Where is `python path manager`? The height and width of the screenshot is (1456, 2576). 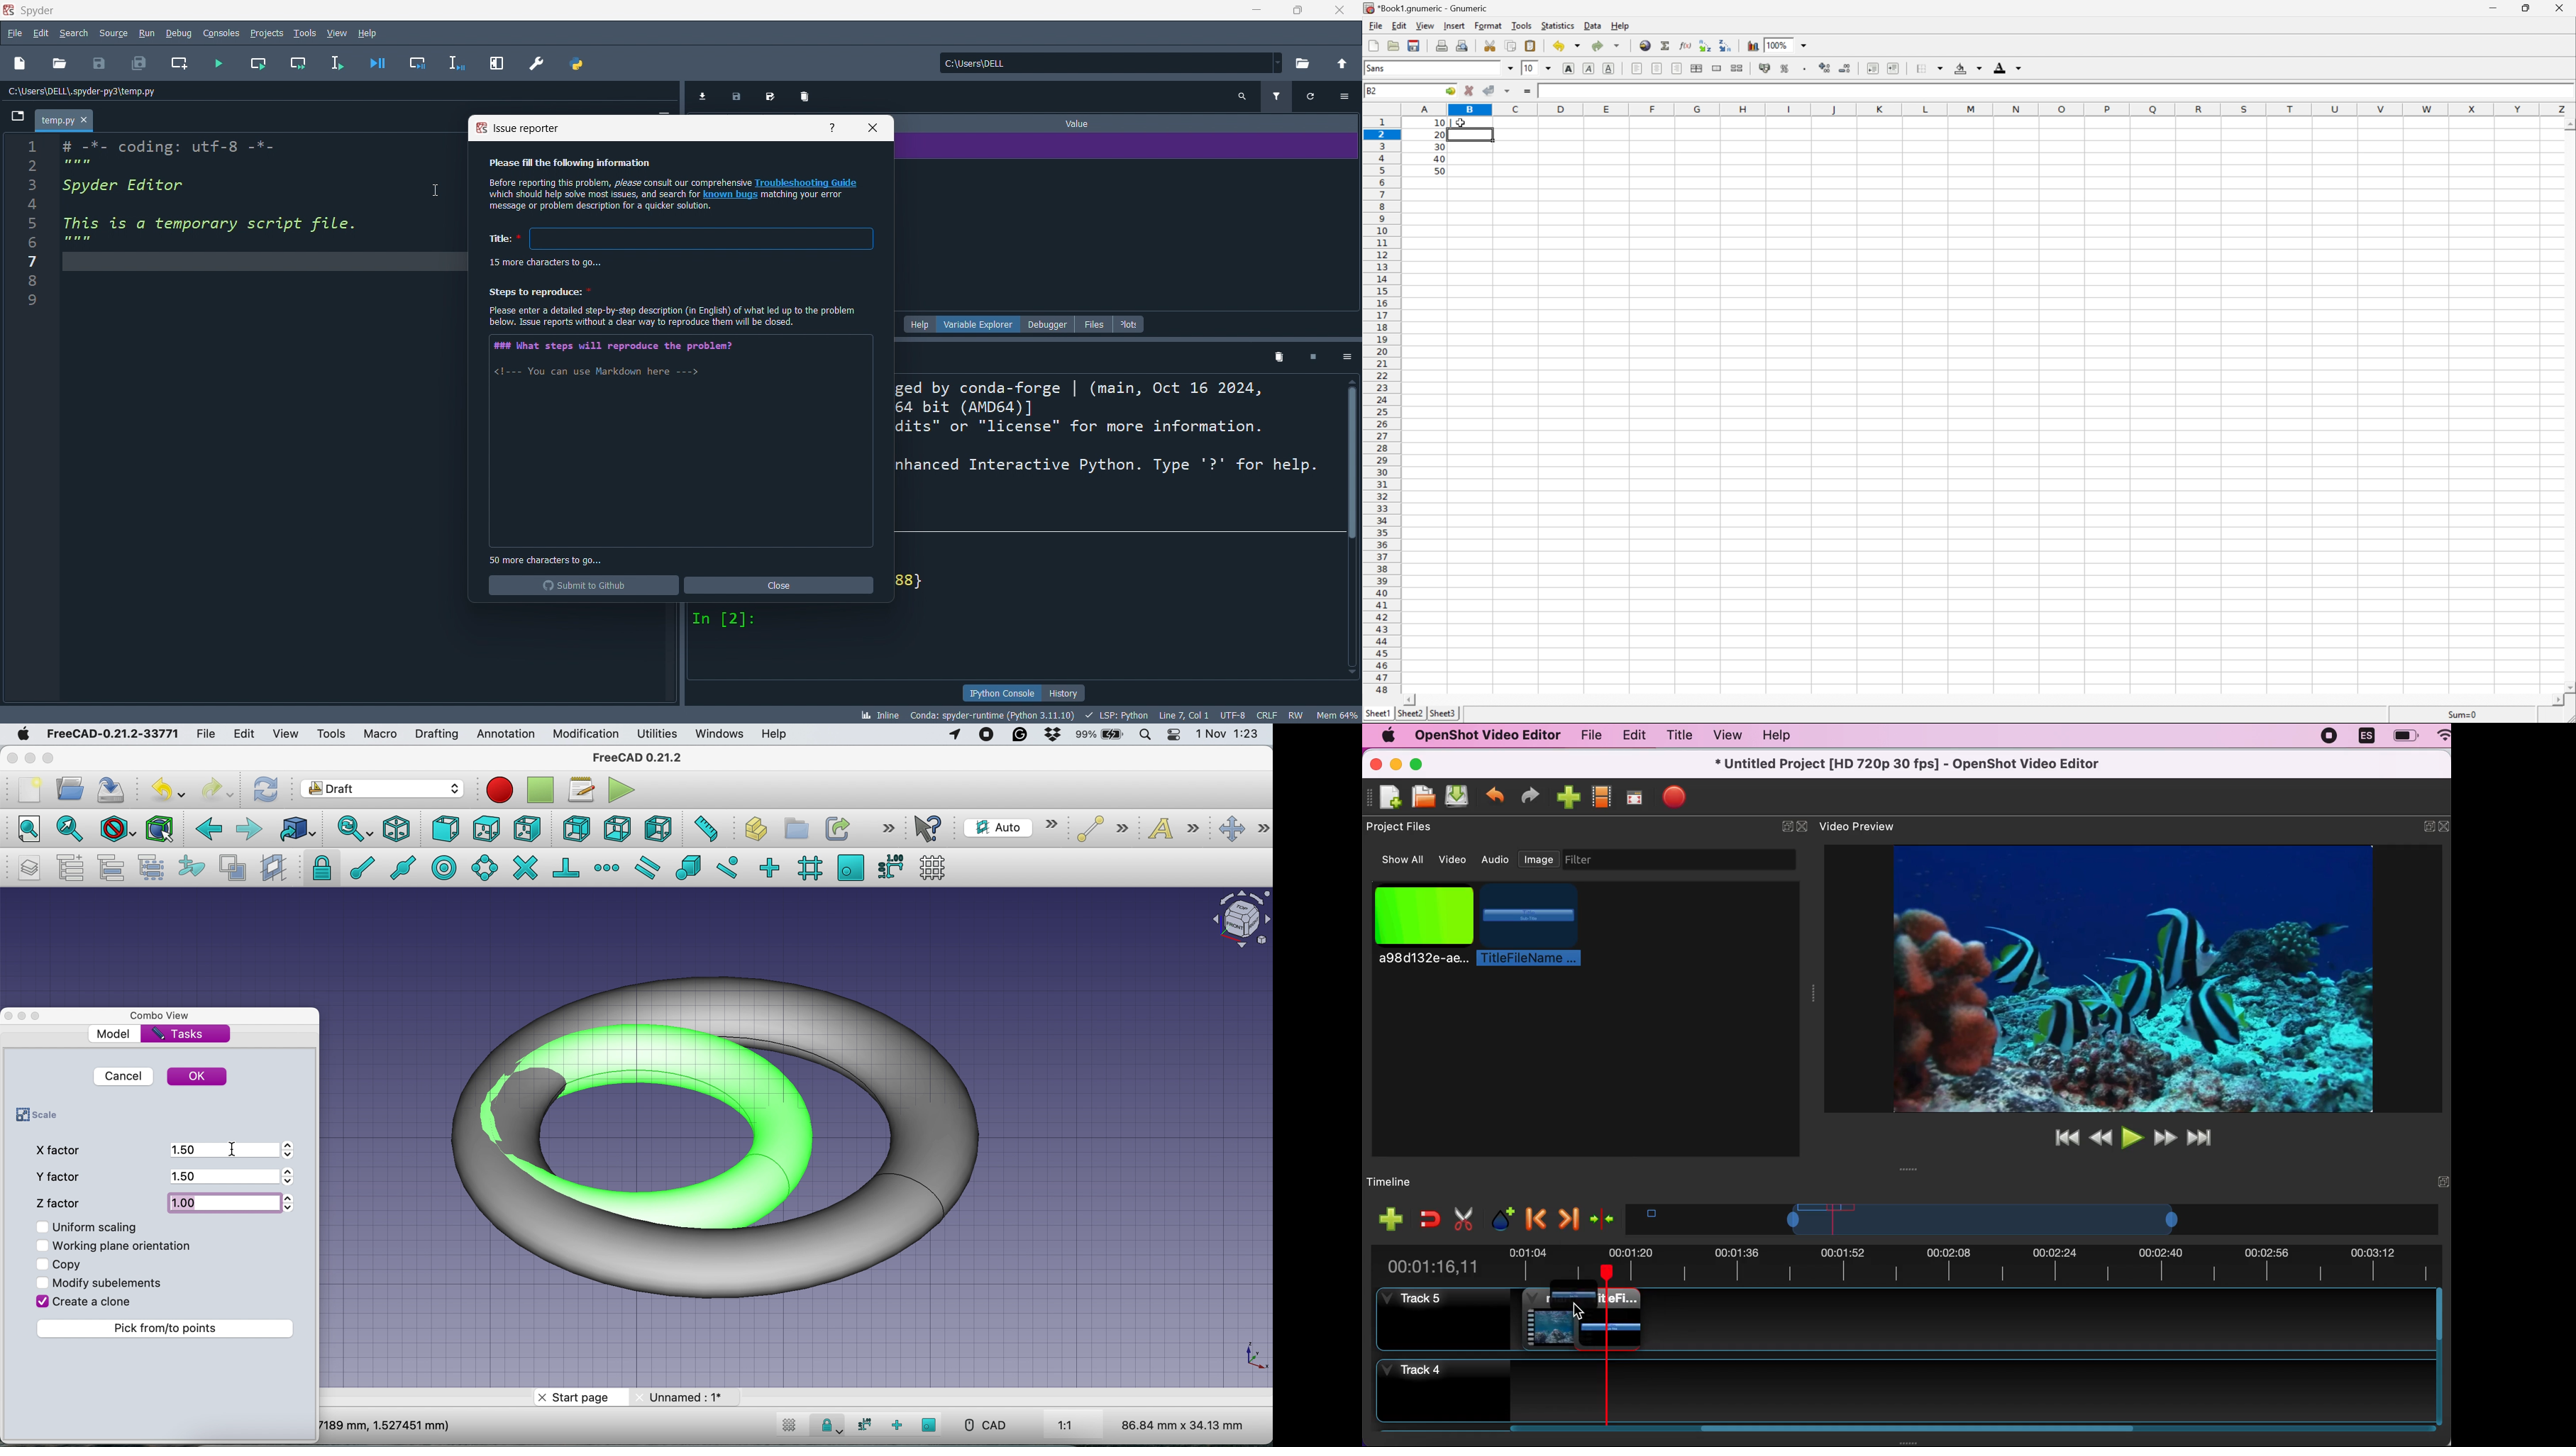 python path manager is located at coordinates (577, 62).